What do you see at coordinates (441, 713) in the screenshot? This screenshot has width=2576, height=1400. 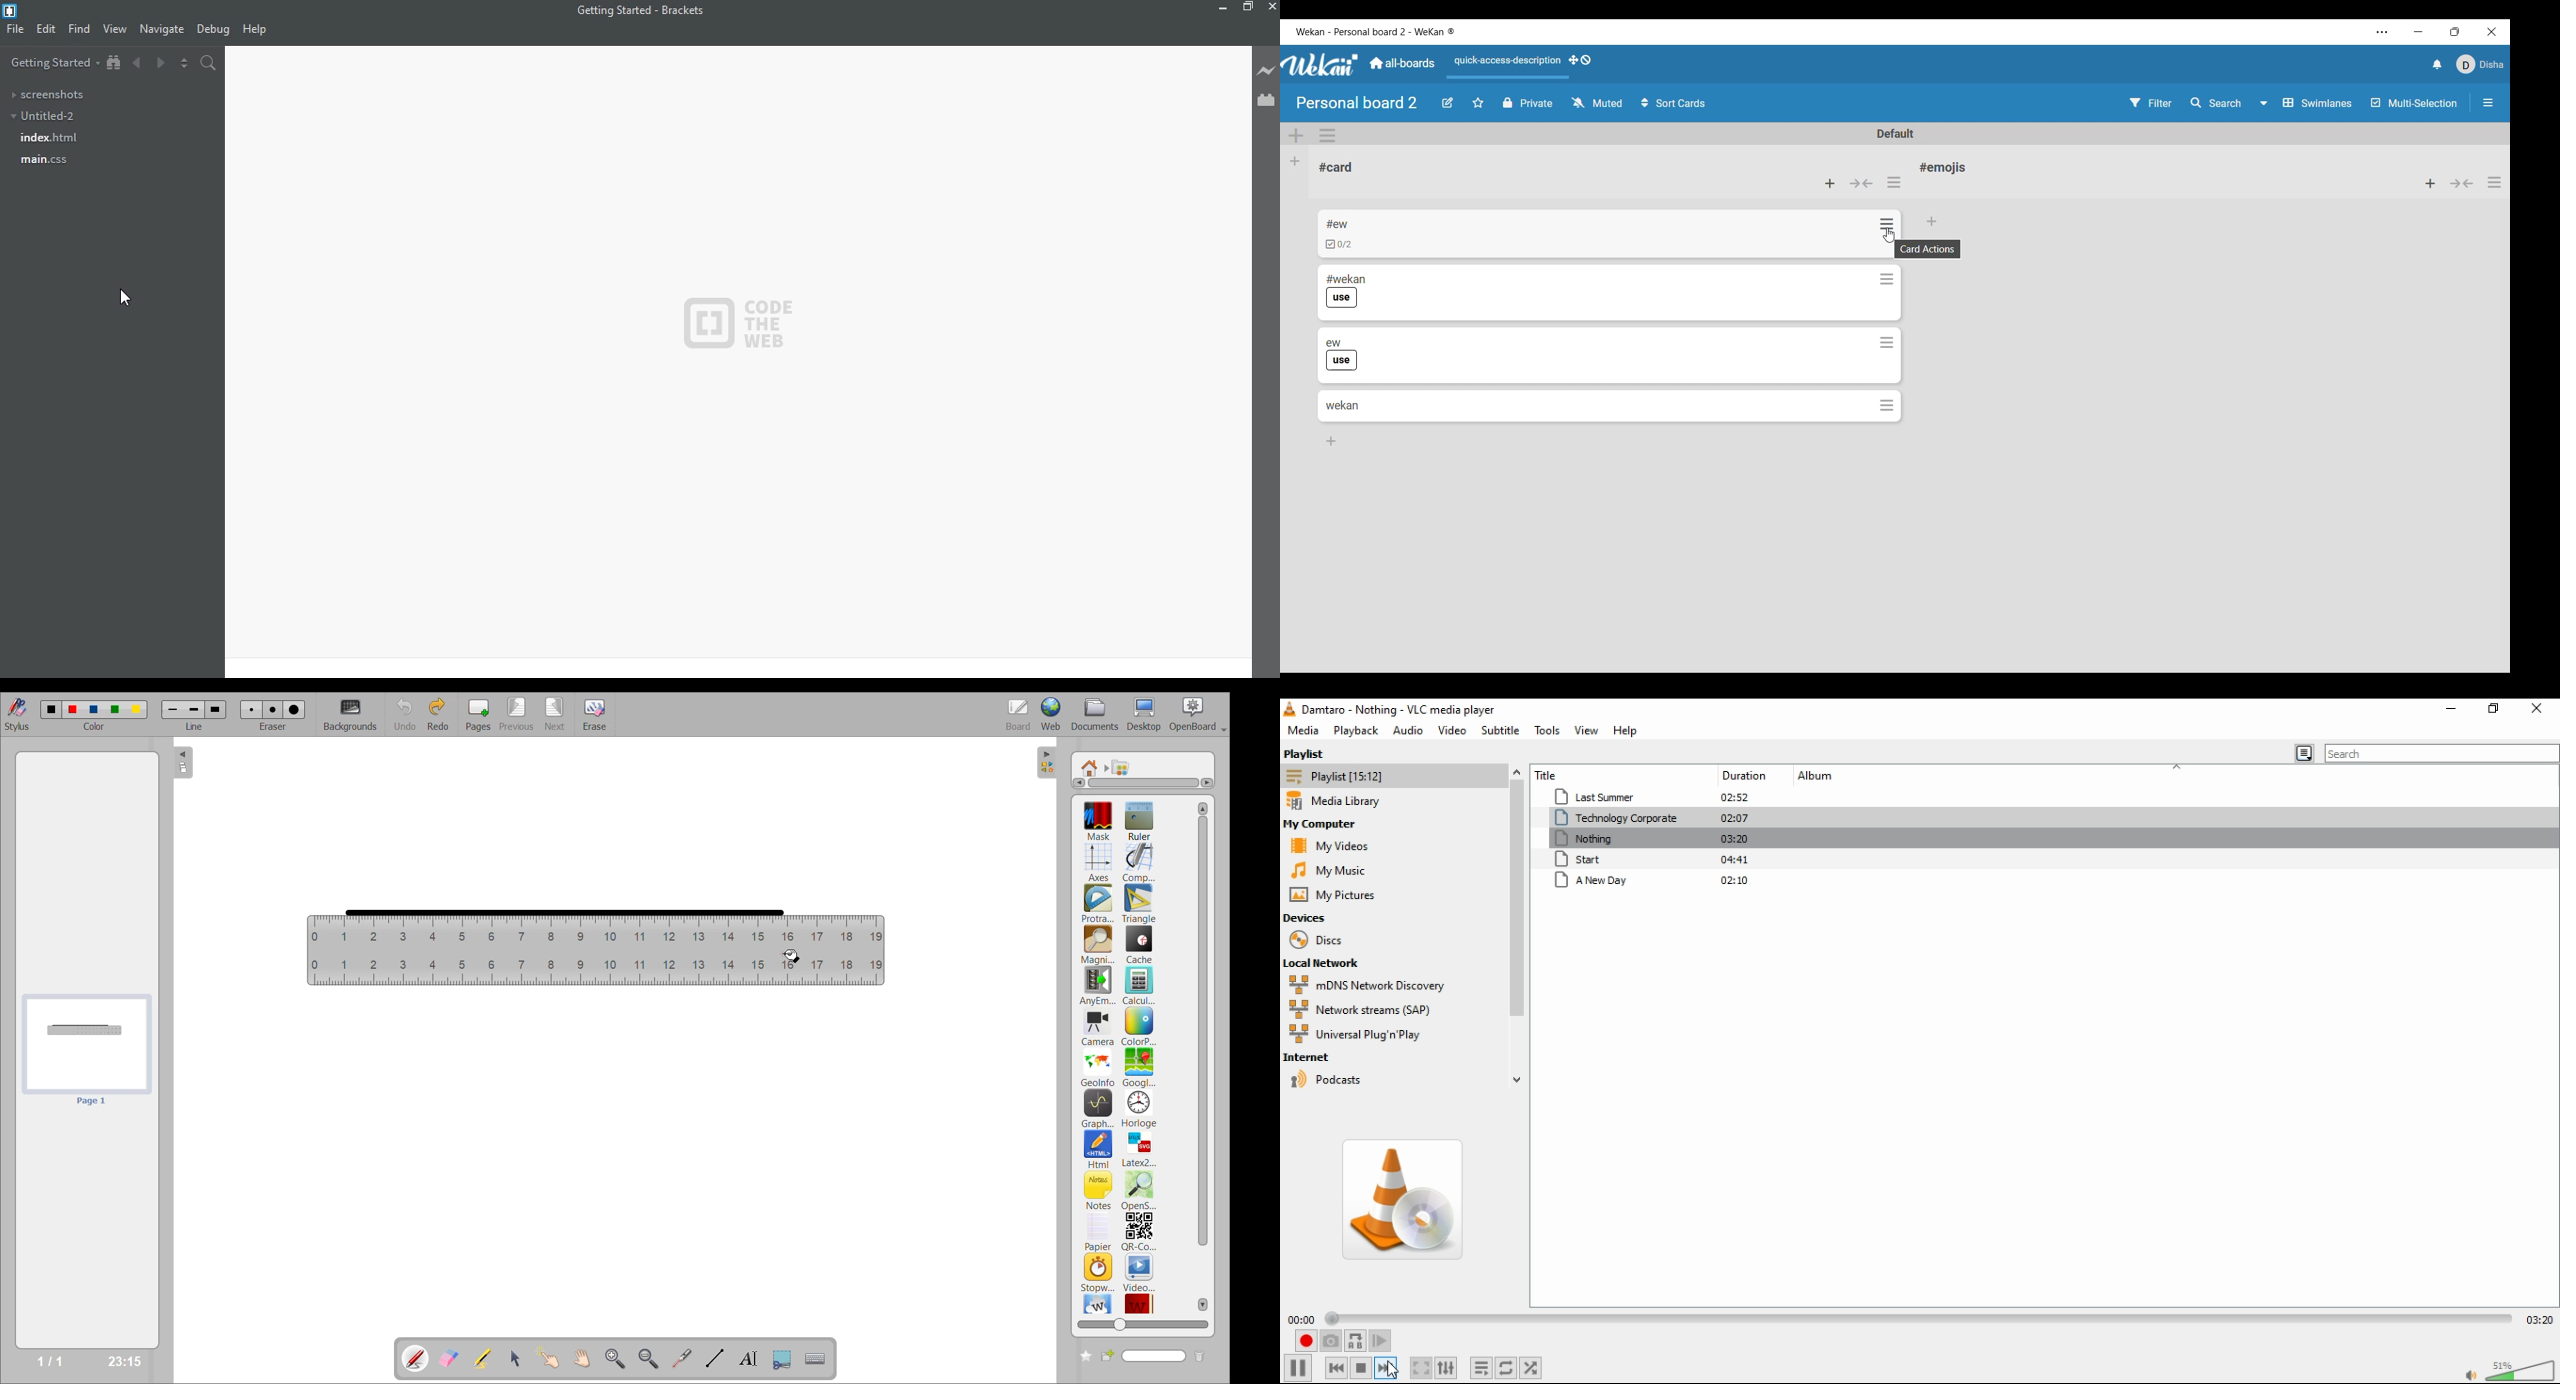 I see `redo` at bounding box center [441, 713].